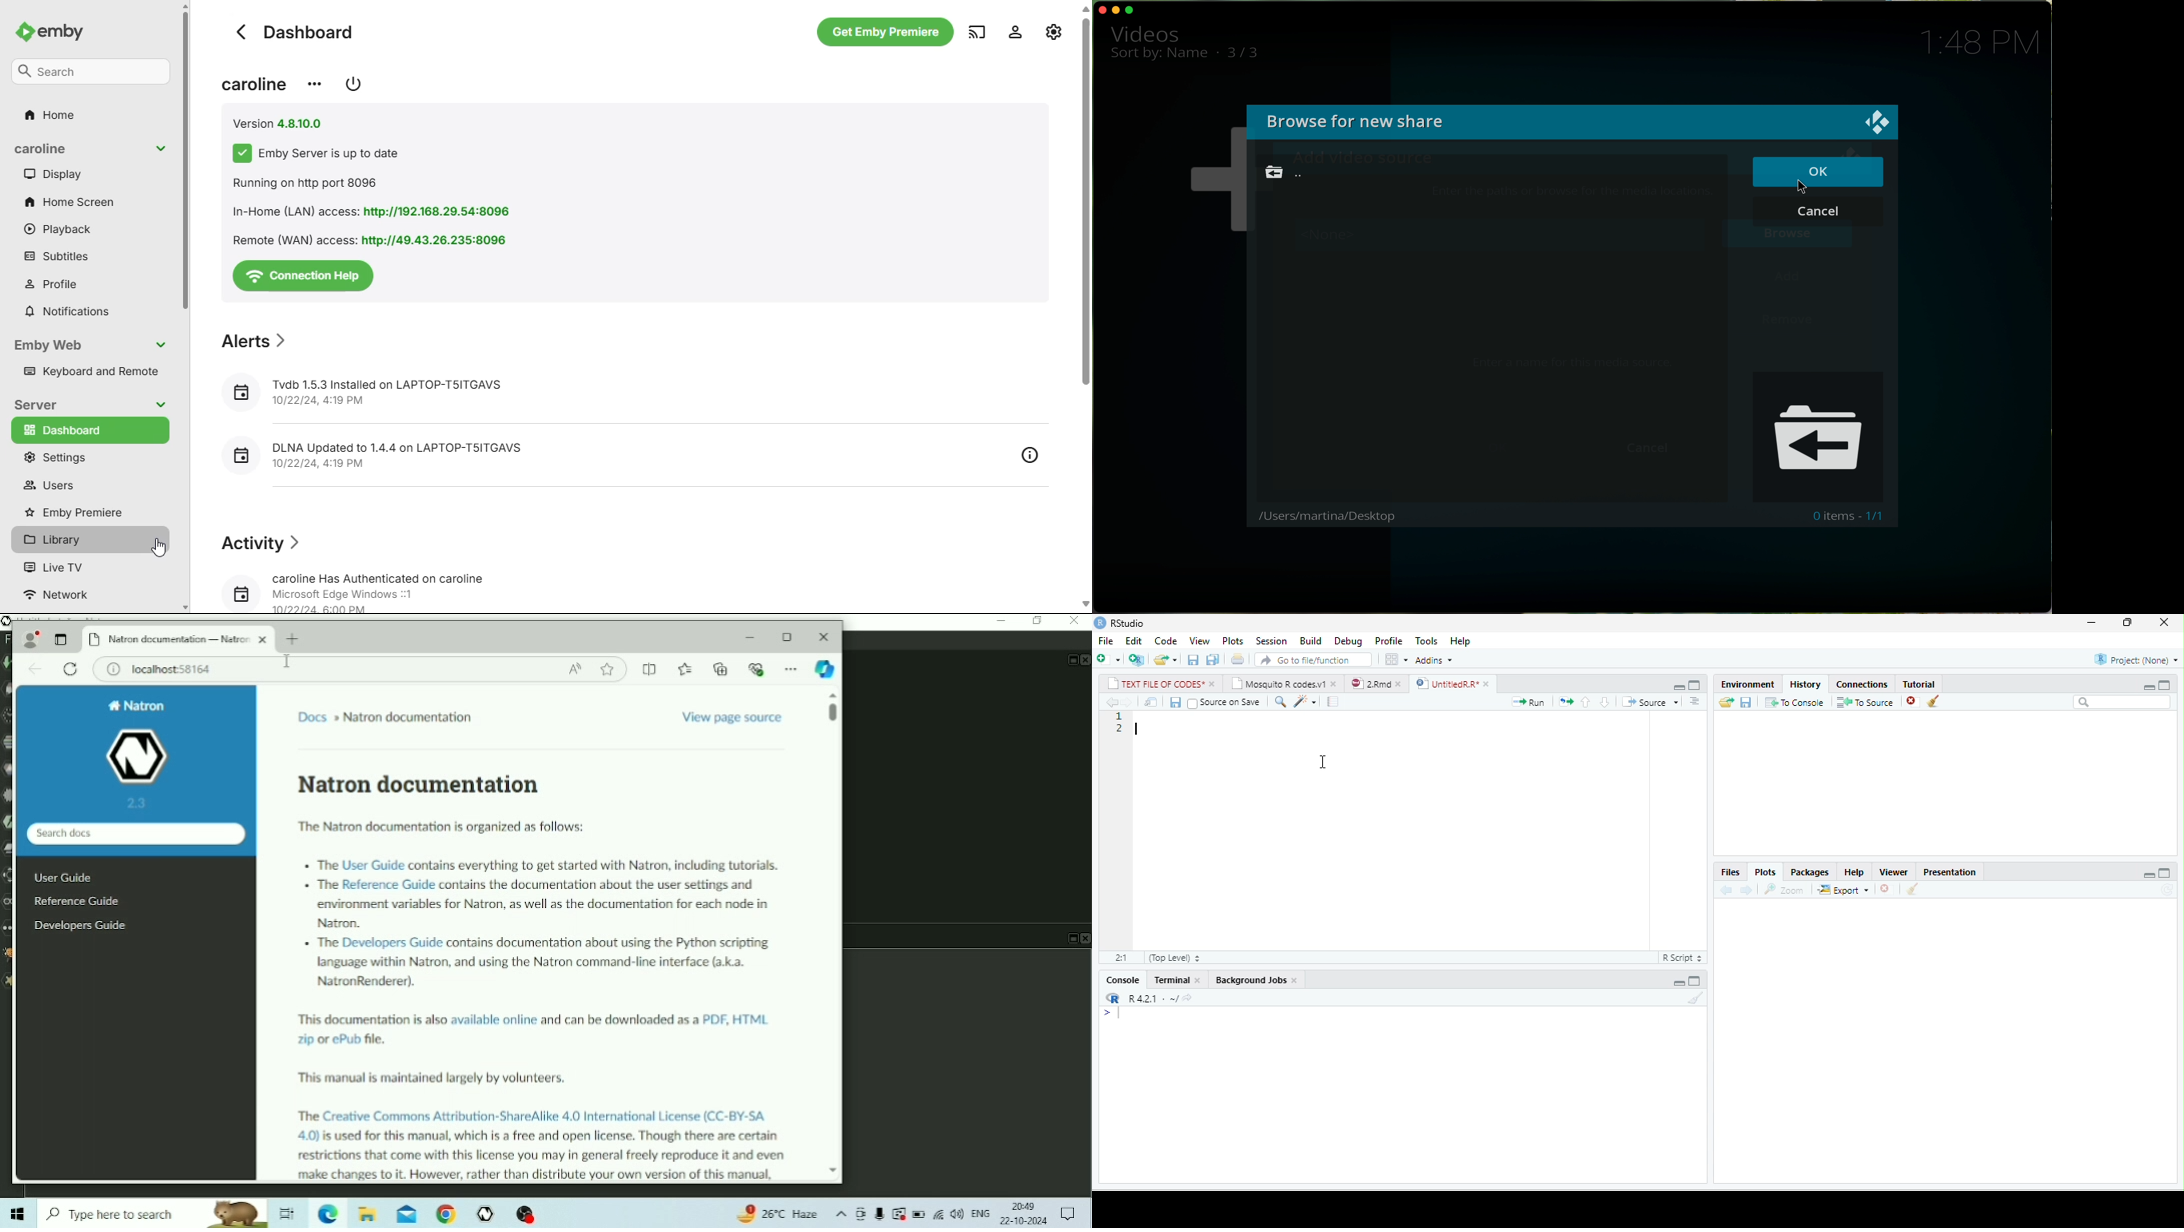 The width and height of the screenshot is (2184, 1232). I want to click on 1:48 PM, so click(1986, 41).